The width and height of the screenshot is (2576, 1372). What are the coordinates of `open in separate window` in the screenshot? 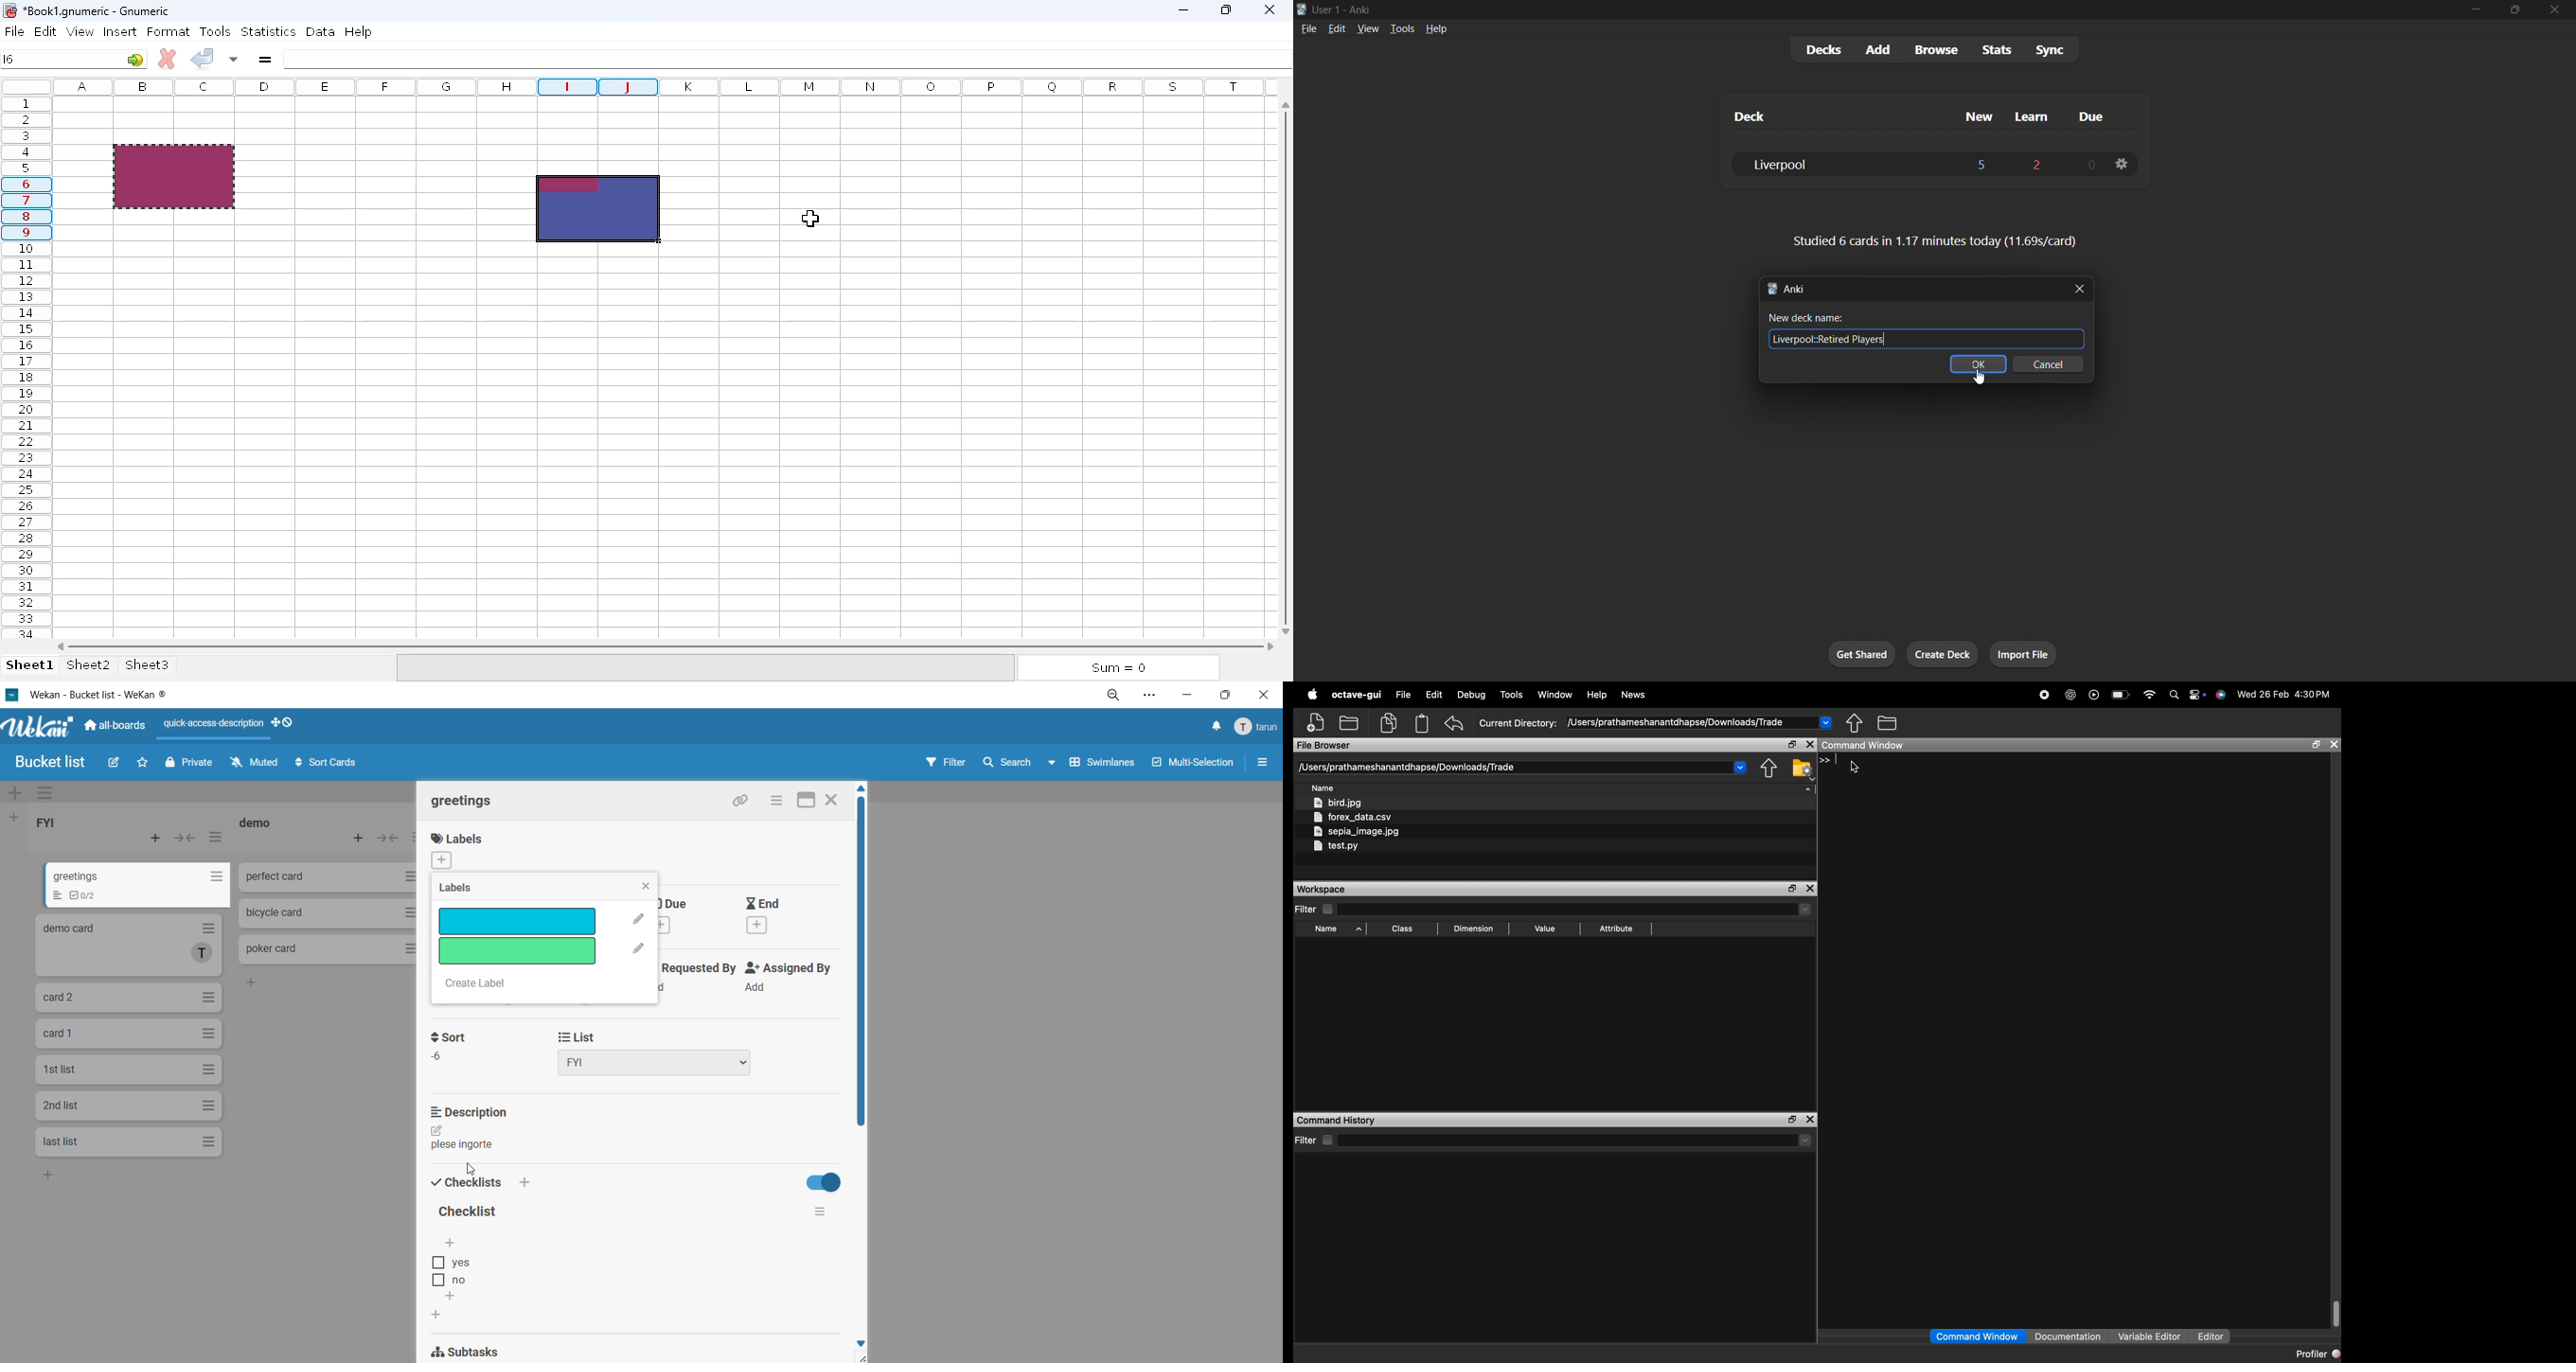 It's located at (1792, 1119).